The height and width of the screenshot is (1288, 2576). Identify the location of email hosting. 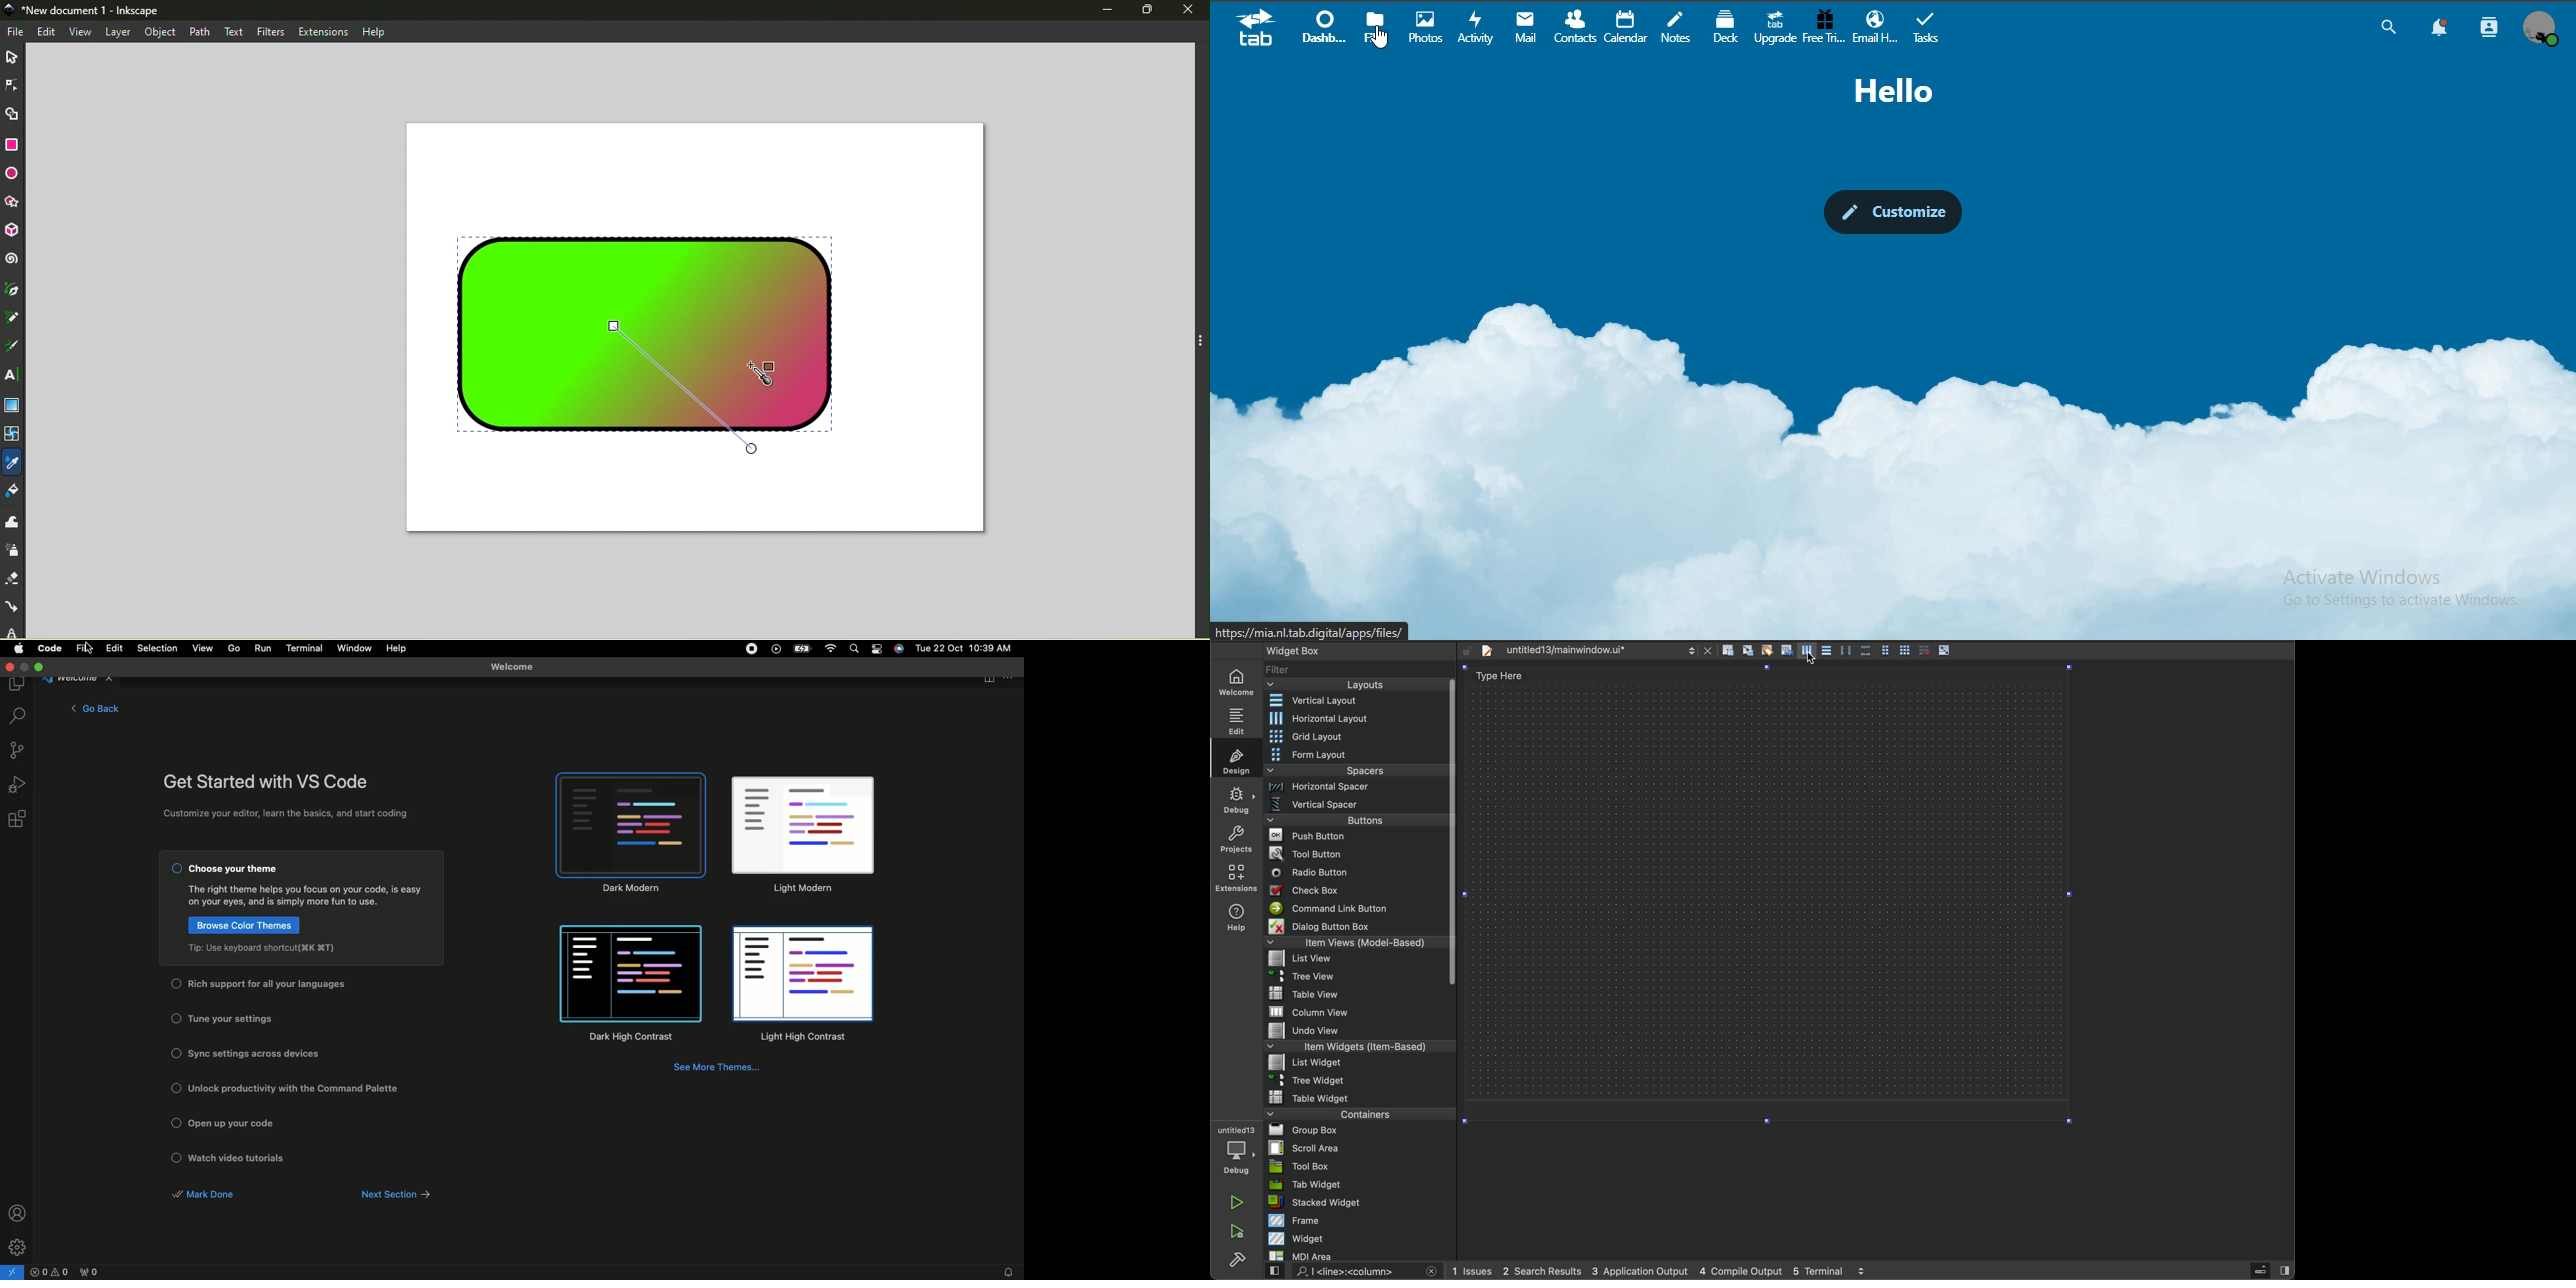
(1874, 25).